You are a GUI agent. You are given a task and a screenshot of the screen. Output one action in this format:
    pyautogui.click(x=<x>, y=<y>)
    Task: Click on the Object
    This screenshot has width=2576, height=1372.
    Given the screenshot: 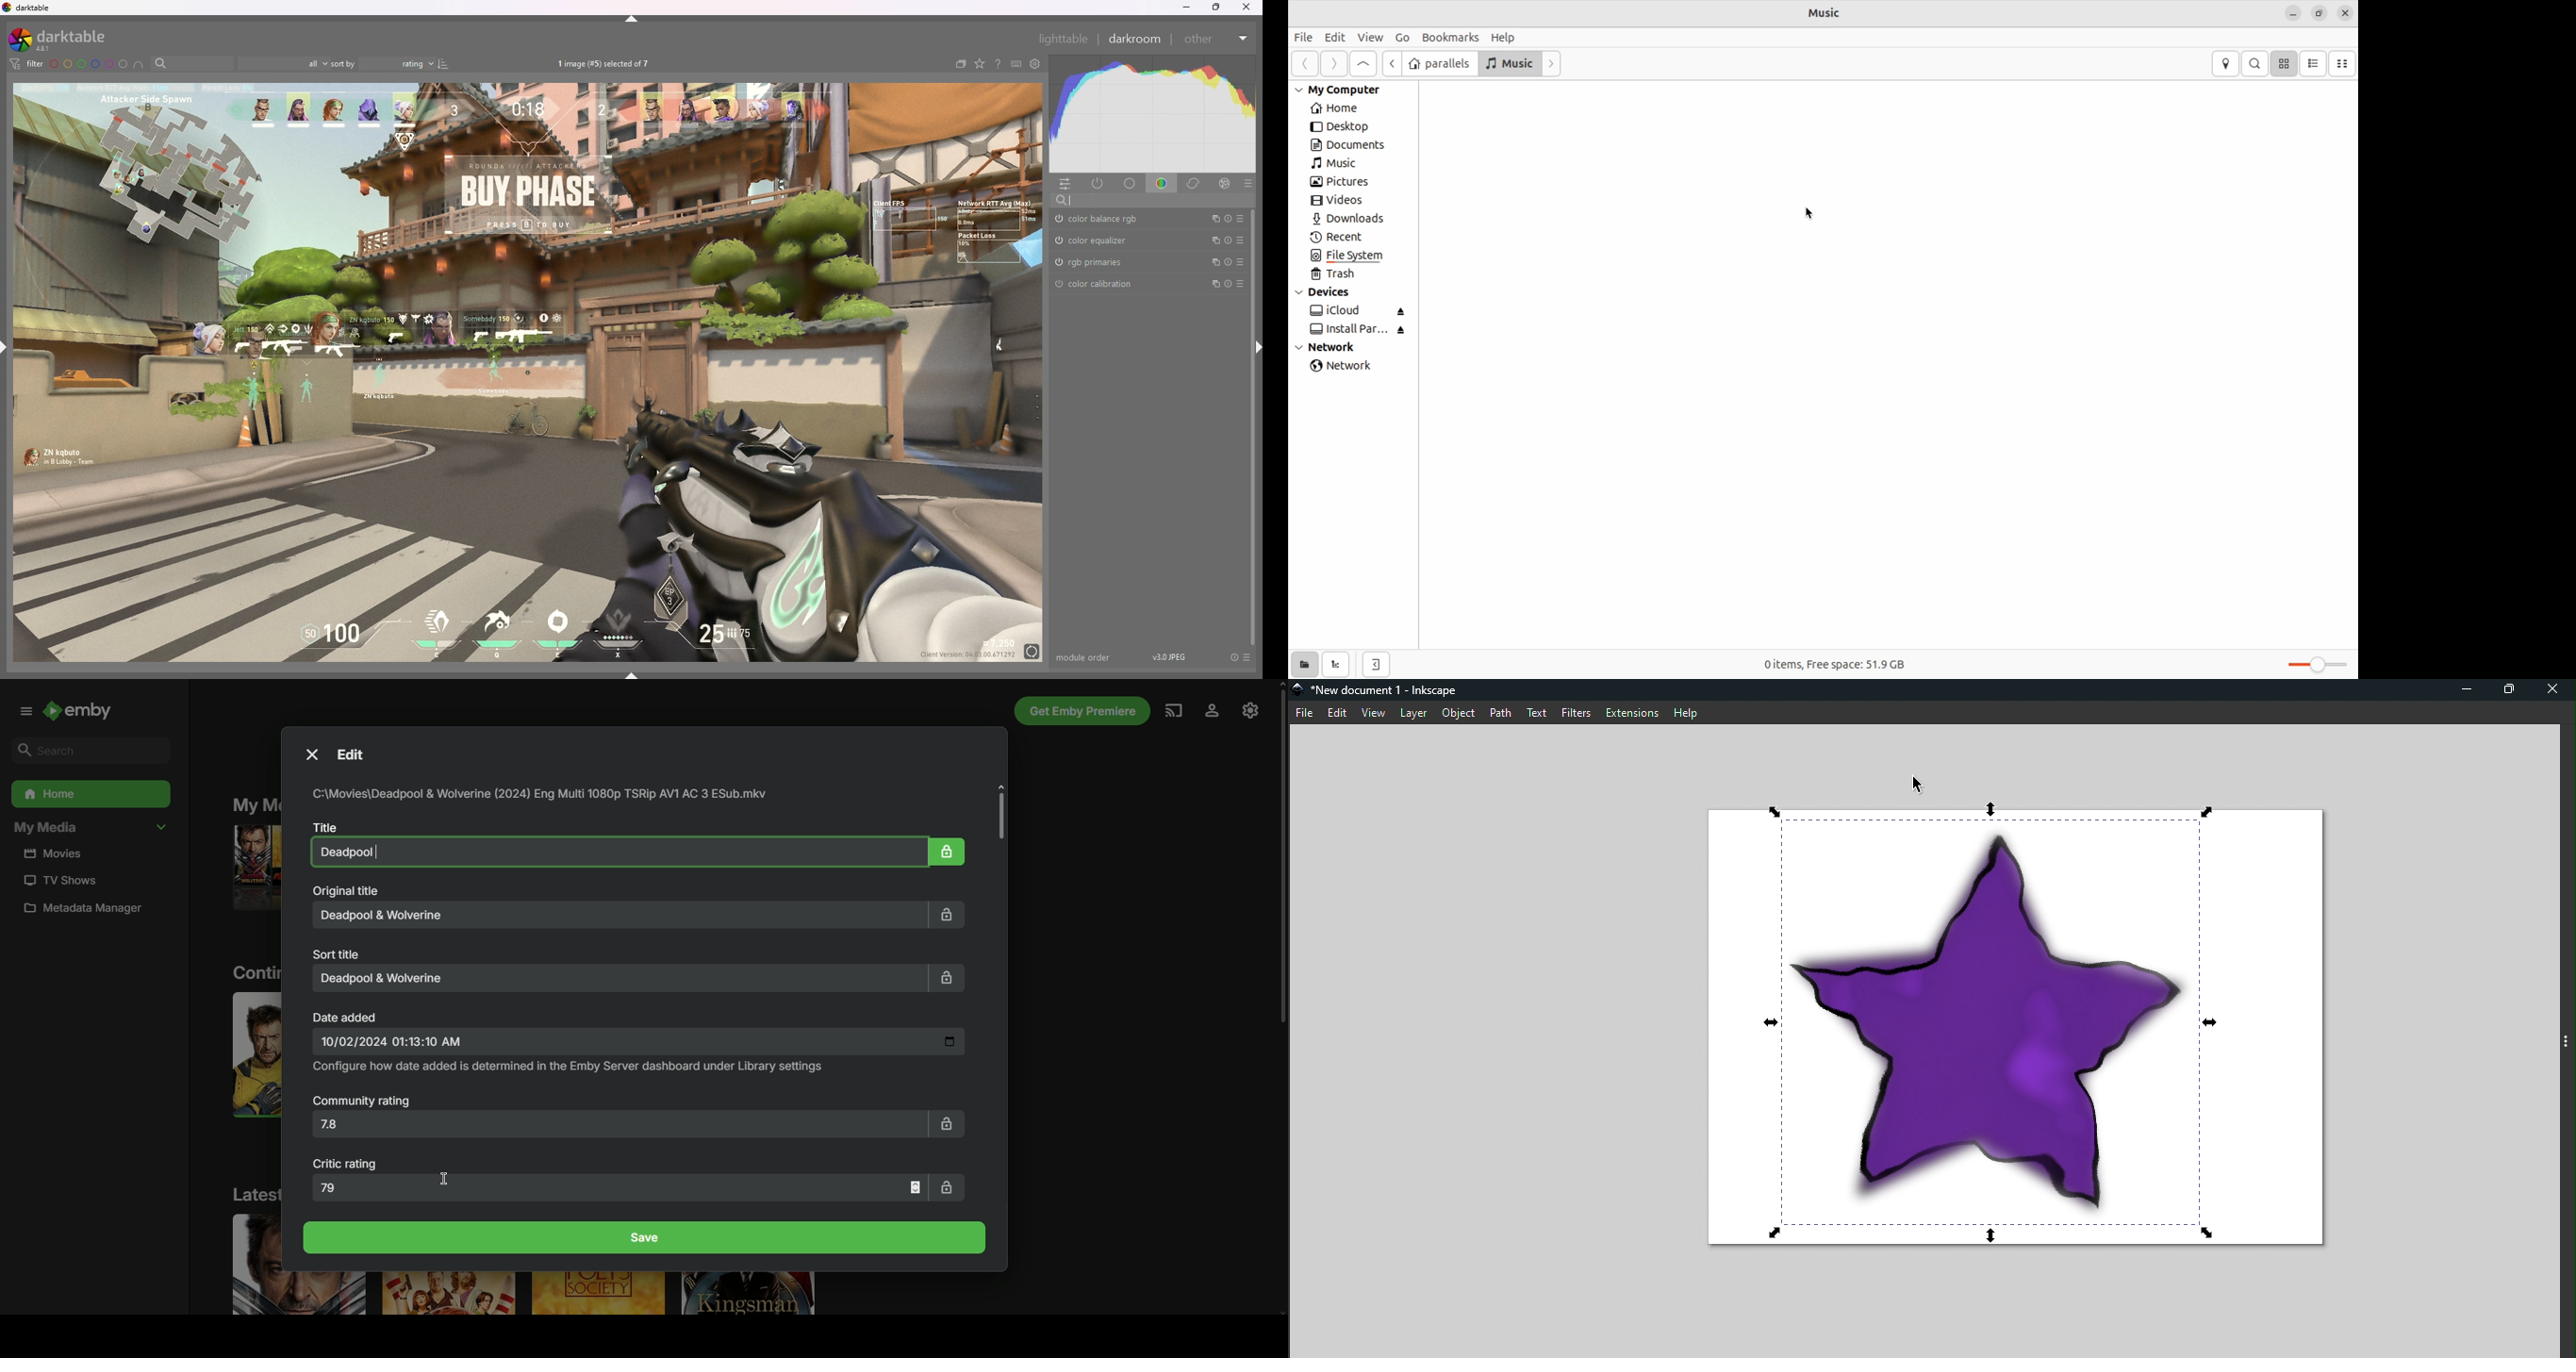 What is the action you would take?
    pyautogui.click(x=1461, y=713)
    